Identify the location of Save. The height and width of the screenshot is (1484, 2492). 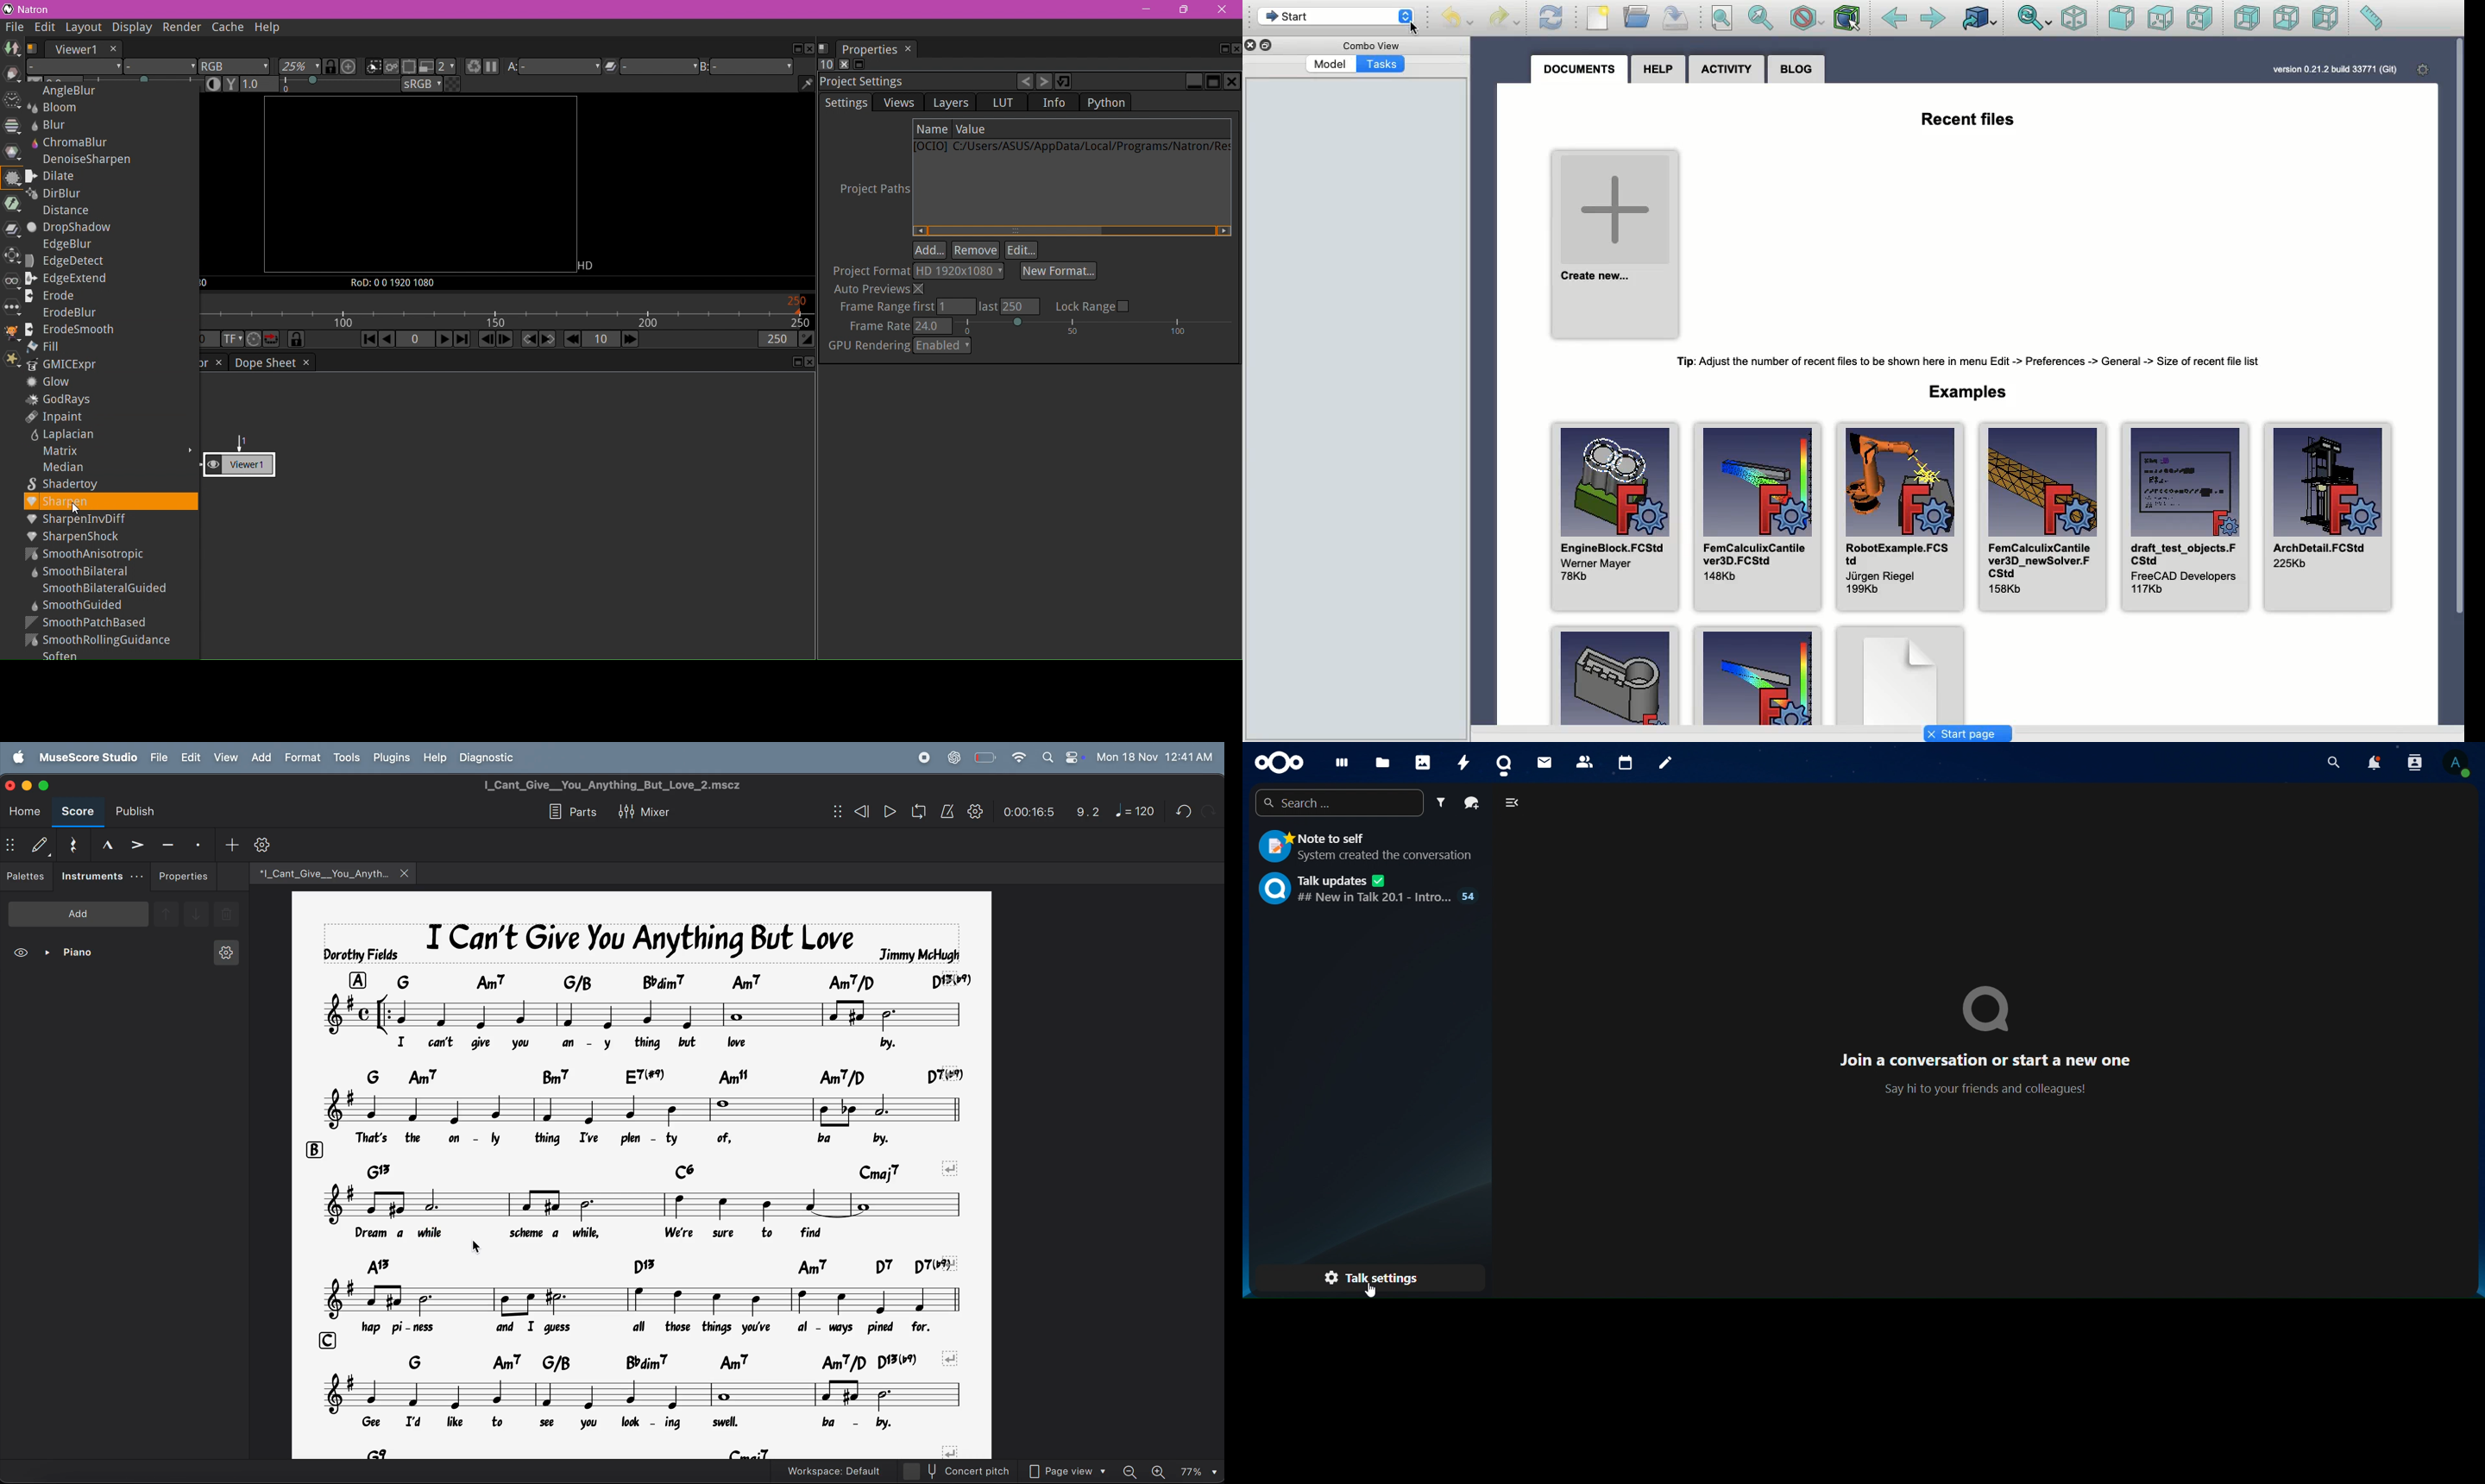
(1674, 16).